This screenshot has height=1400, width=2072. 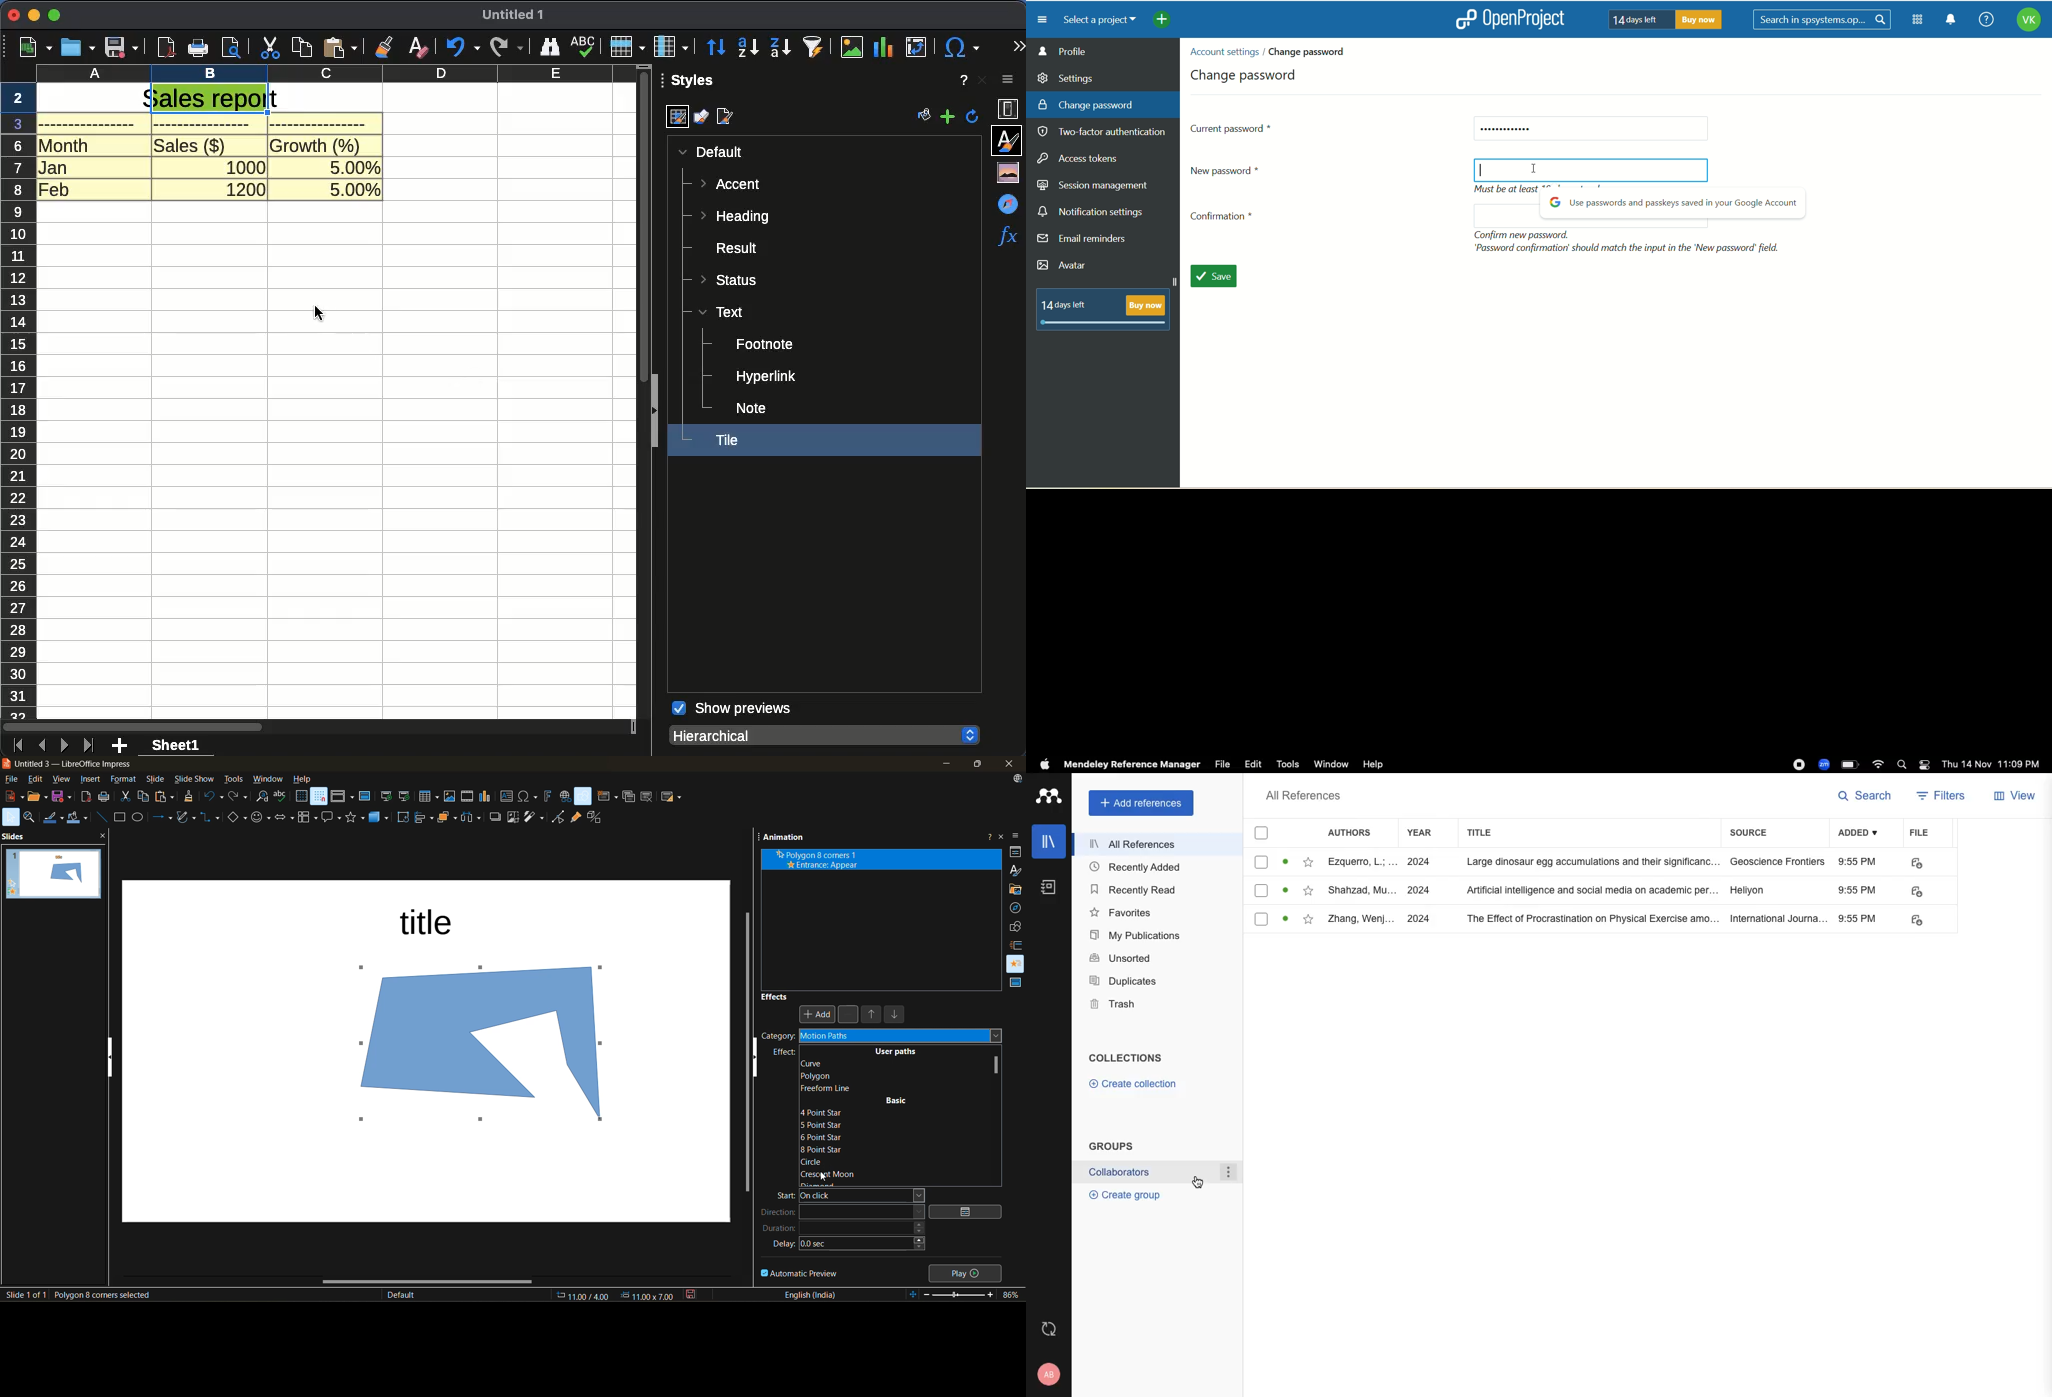 I want to click on new, so click(x=13, y=796).